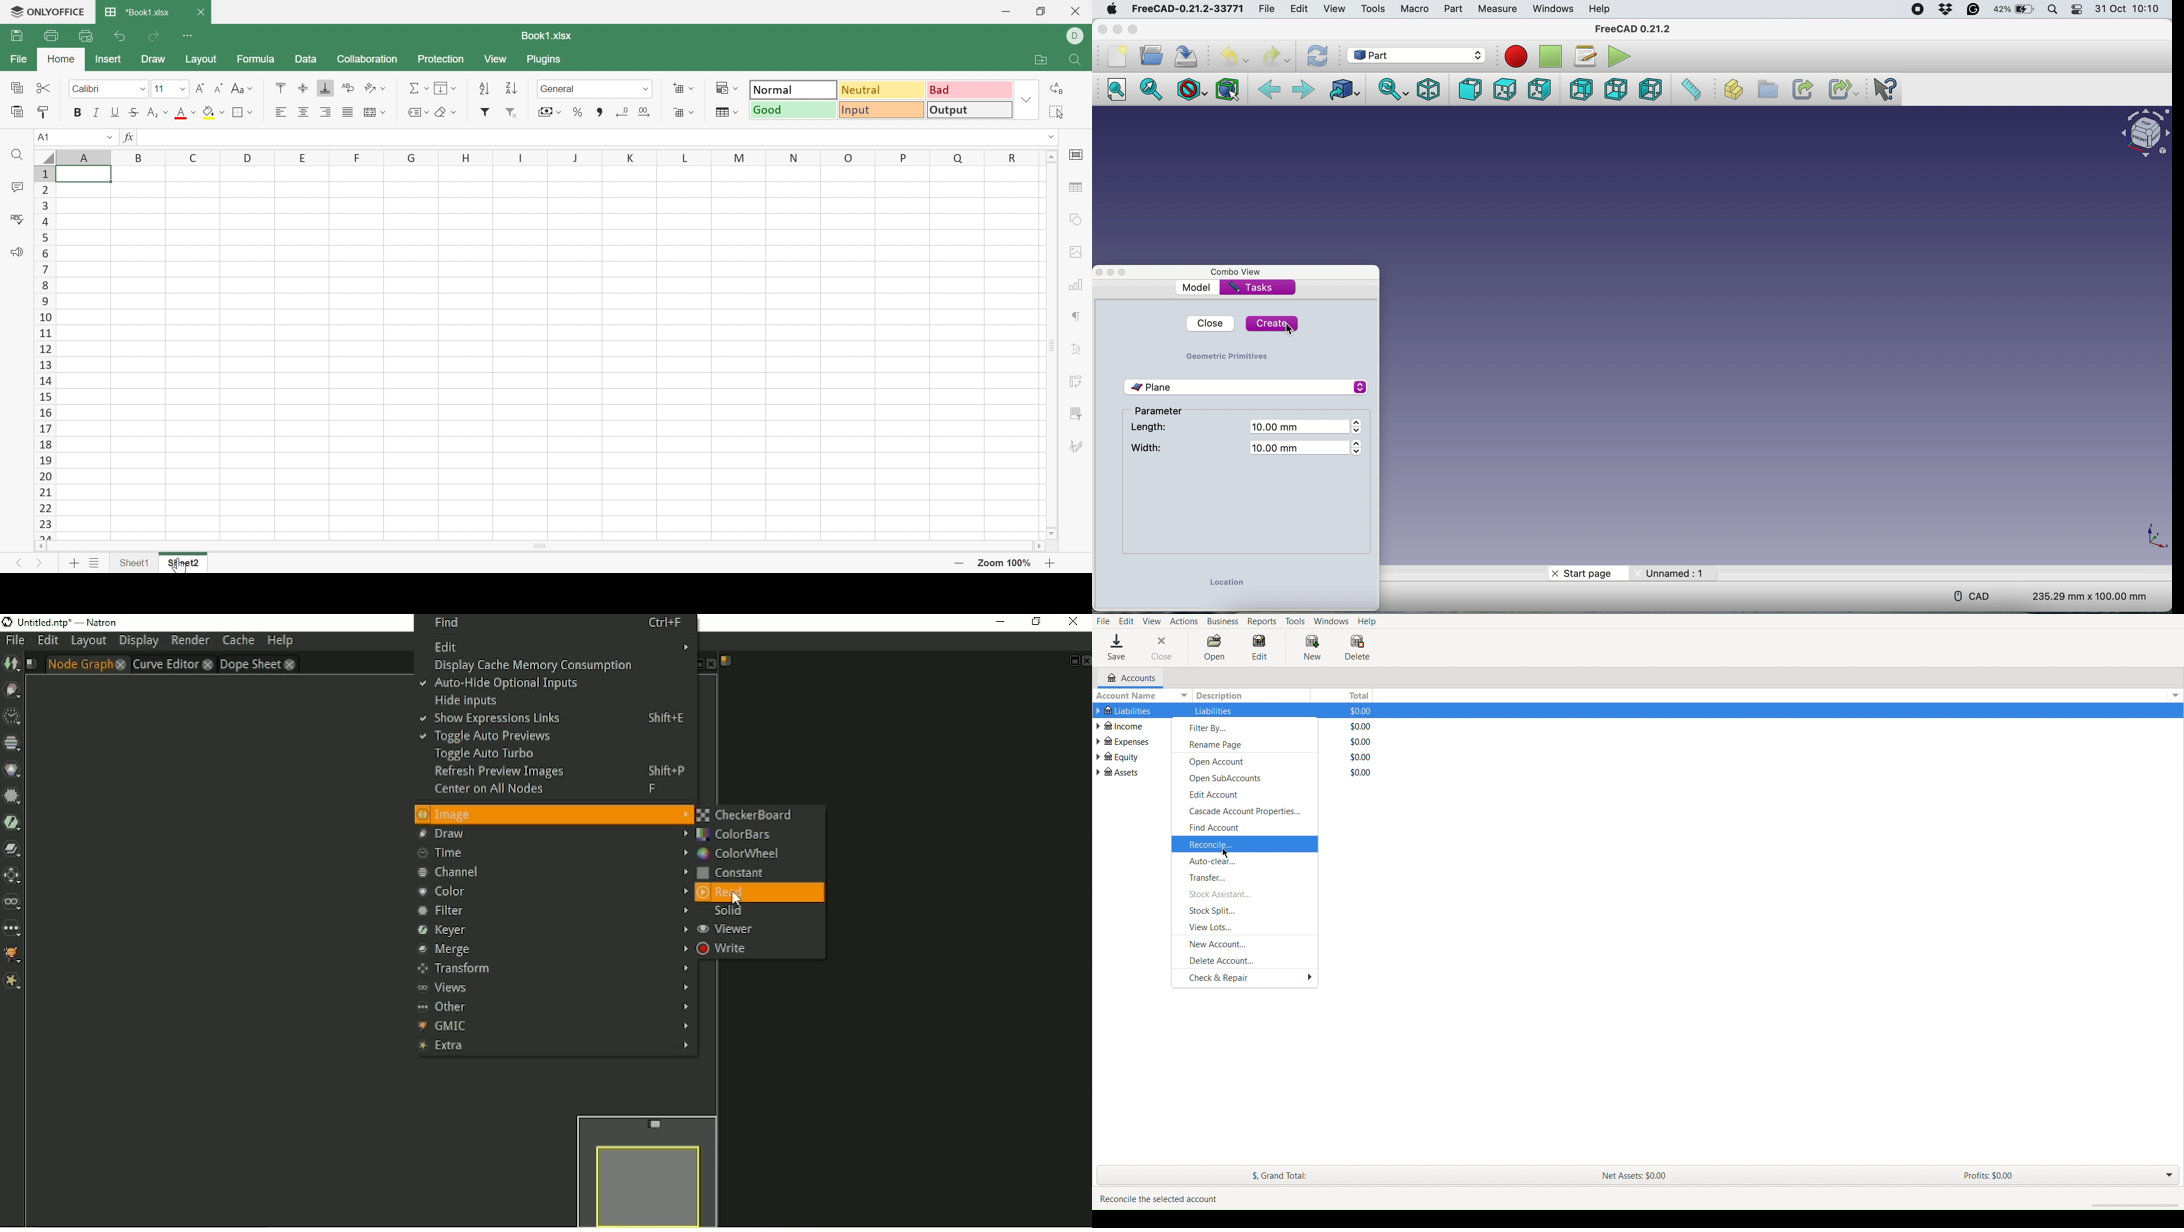 This screenshot has height=1232, width=2184. I want to click on General, so click(559, 89).